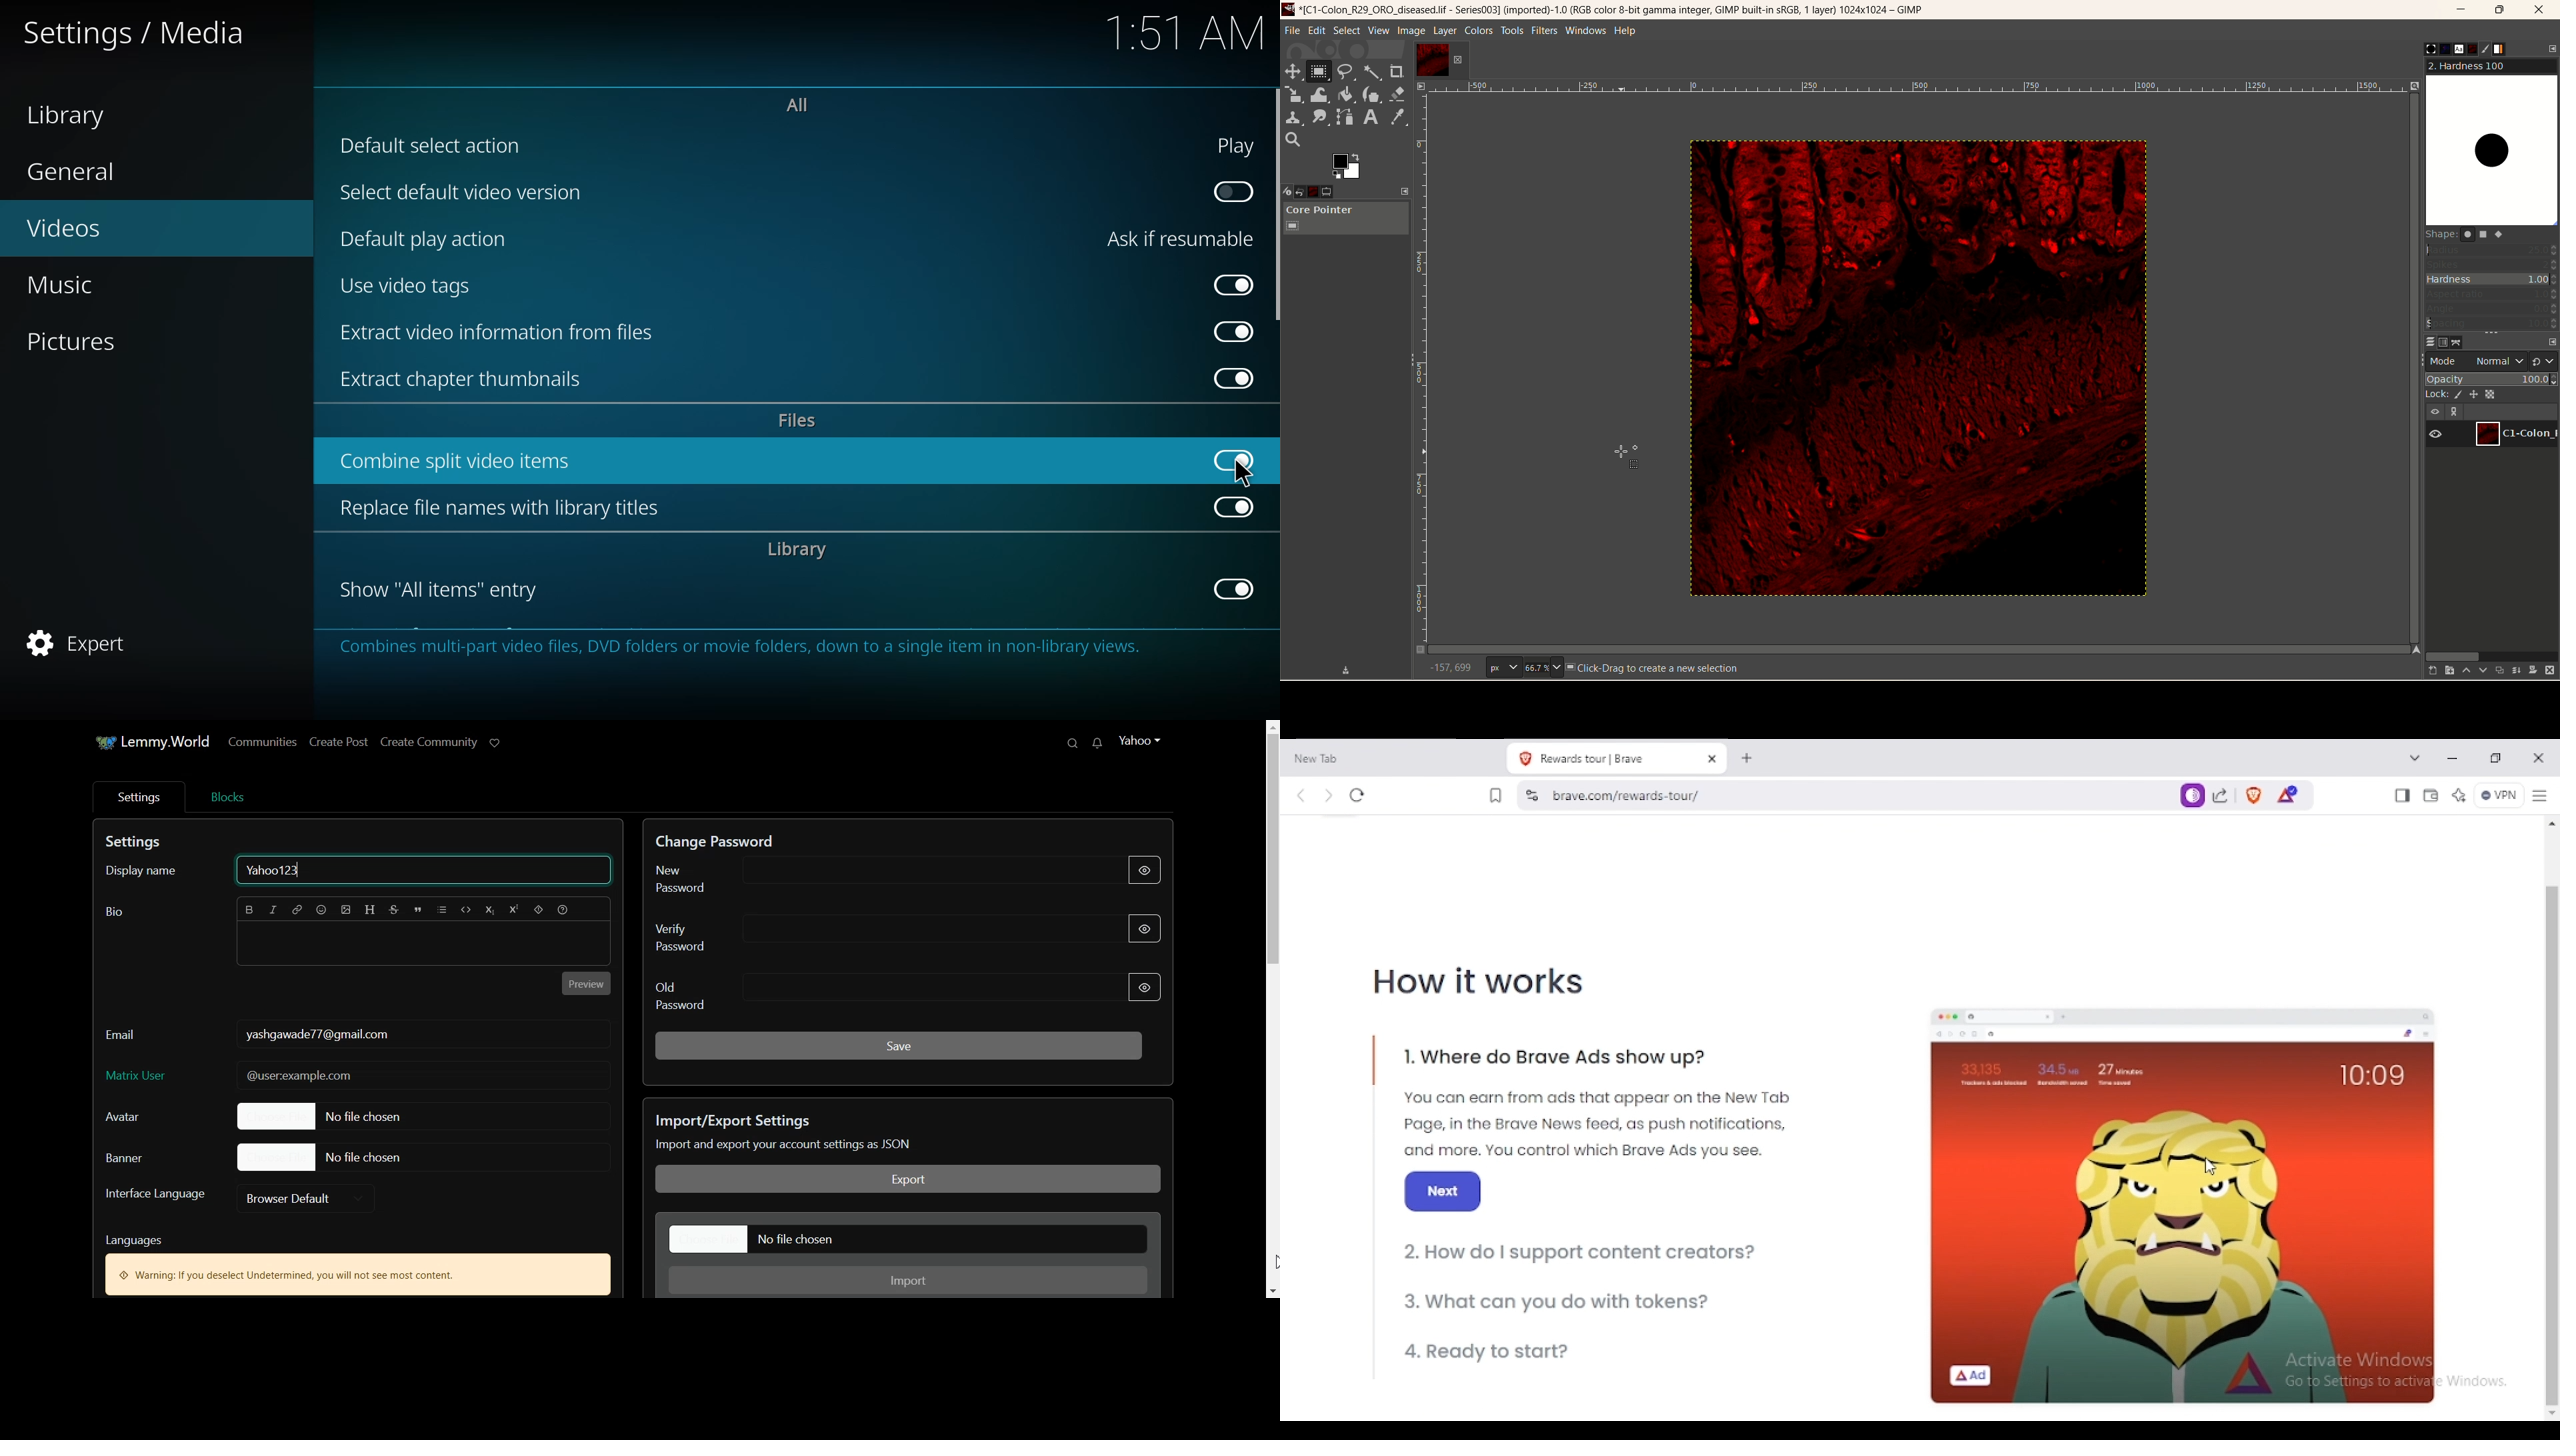  I want to click on Superscript, so click(513, 911).